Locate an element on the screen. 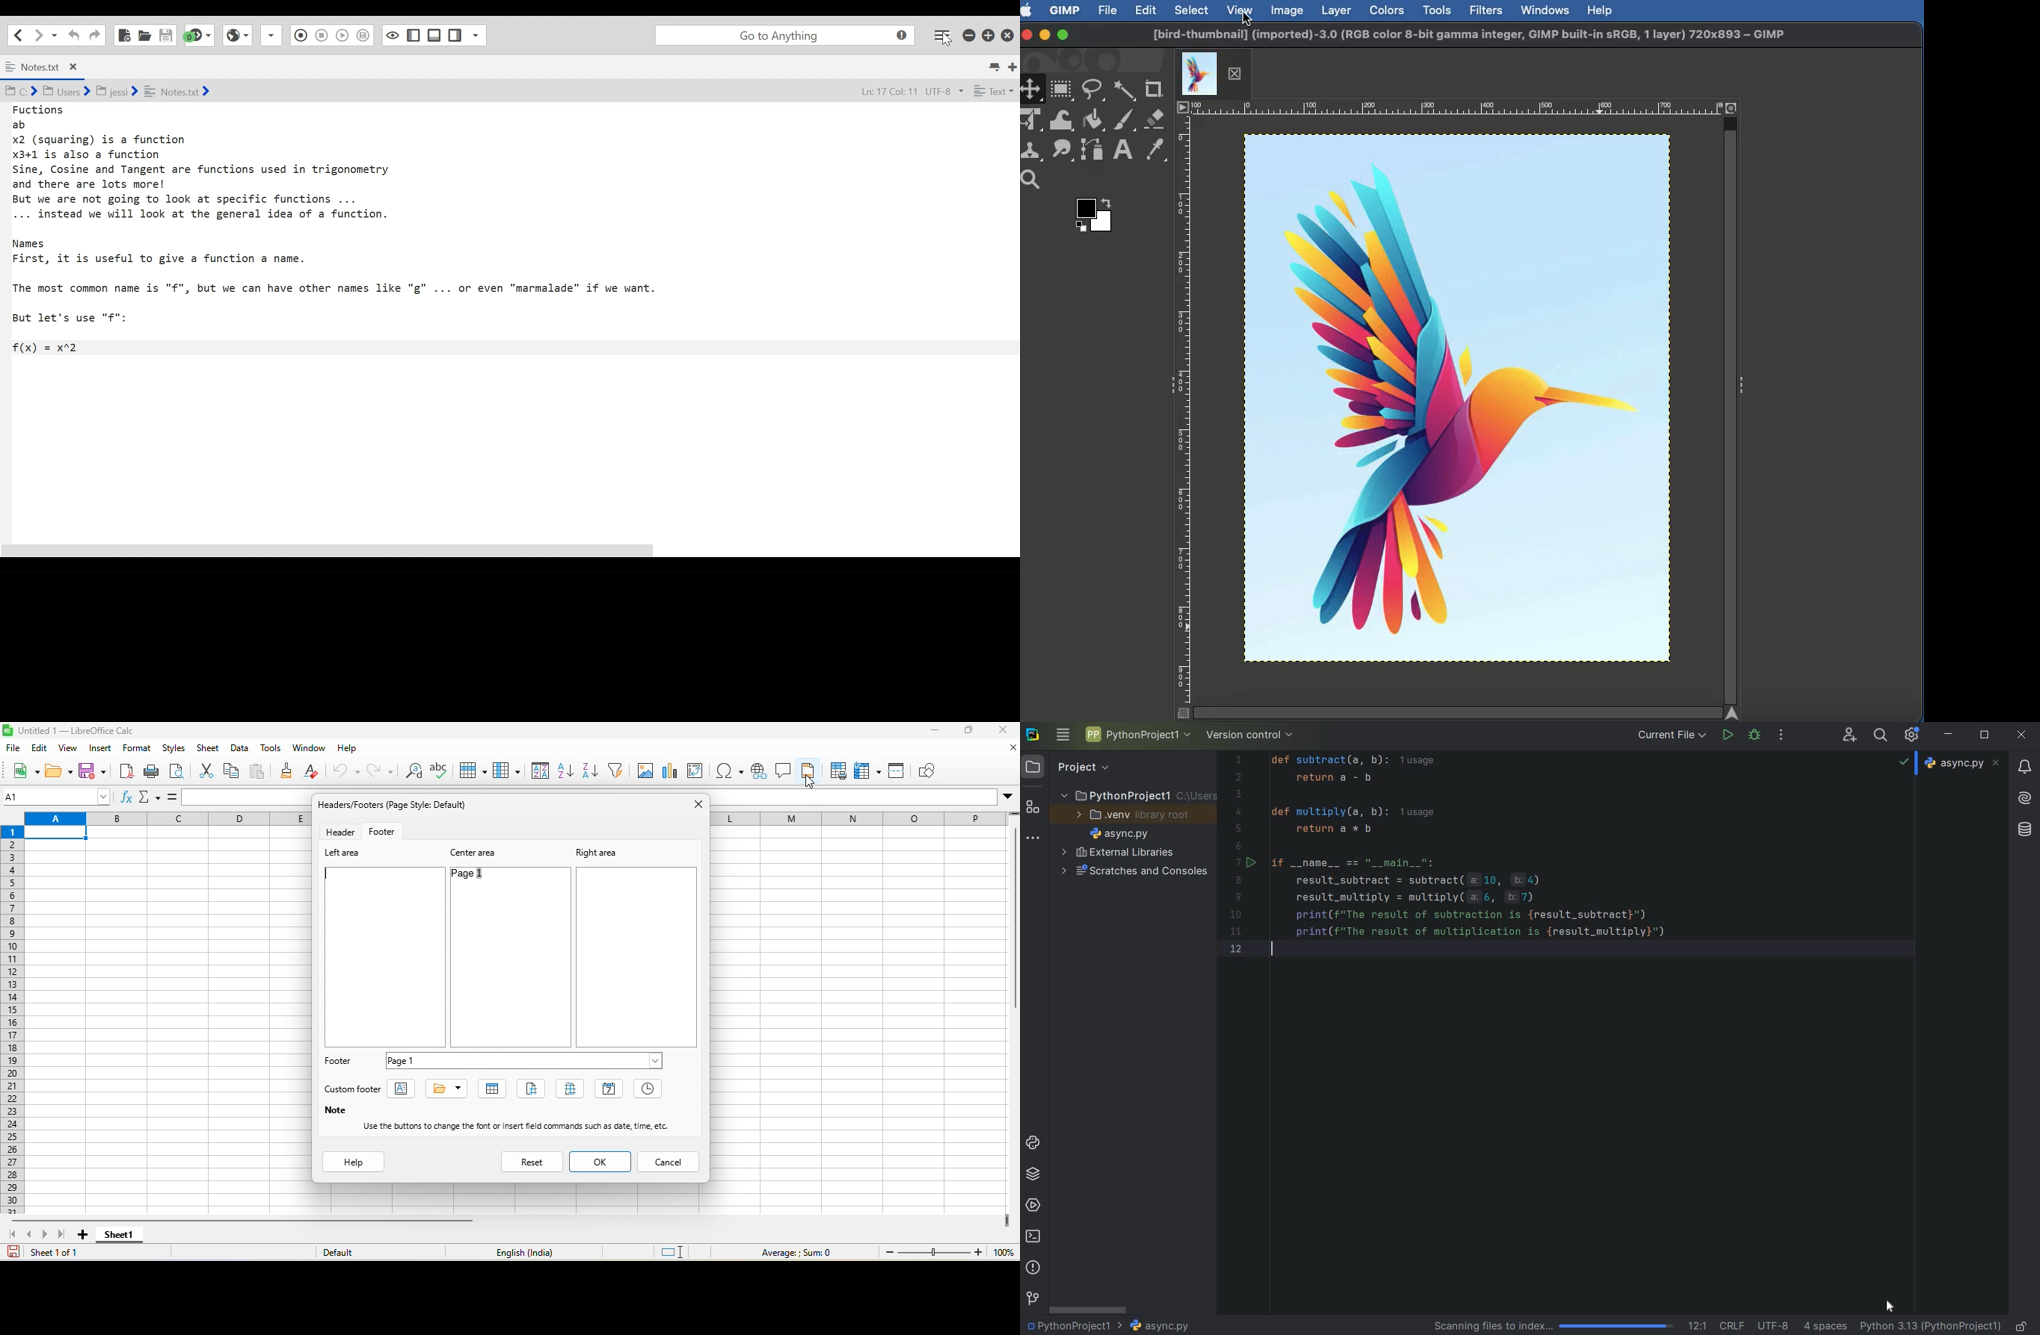  Layer is located at coordinates (1337, 11).